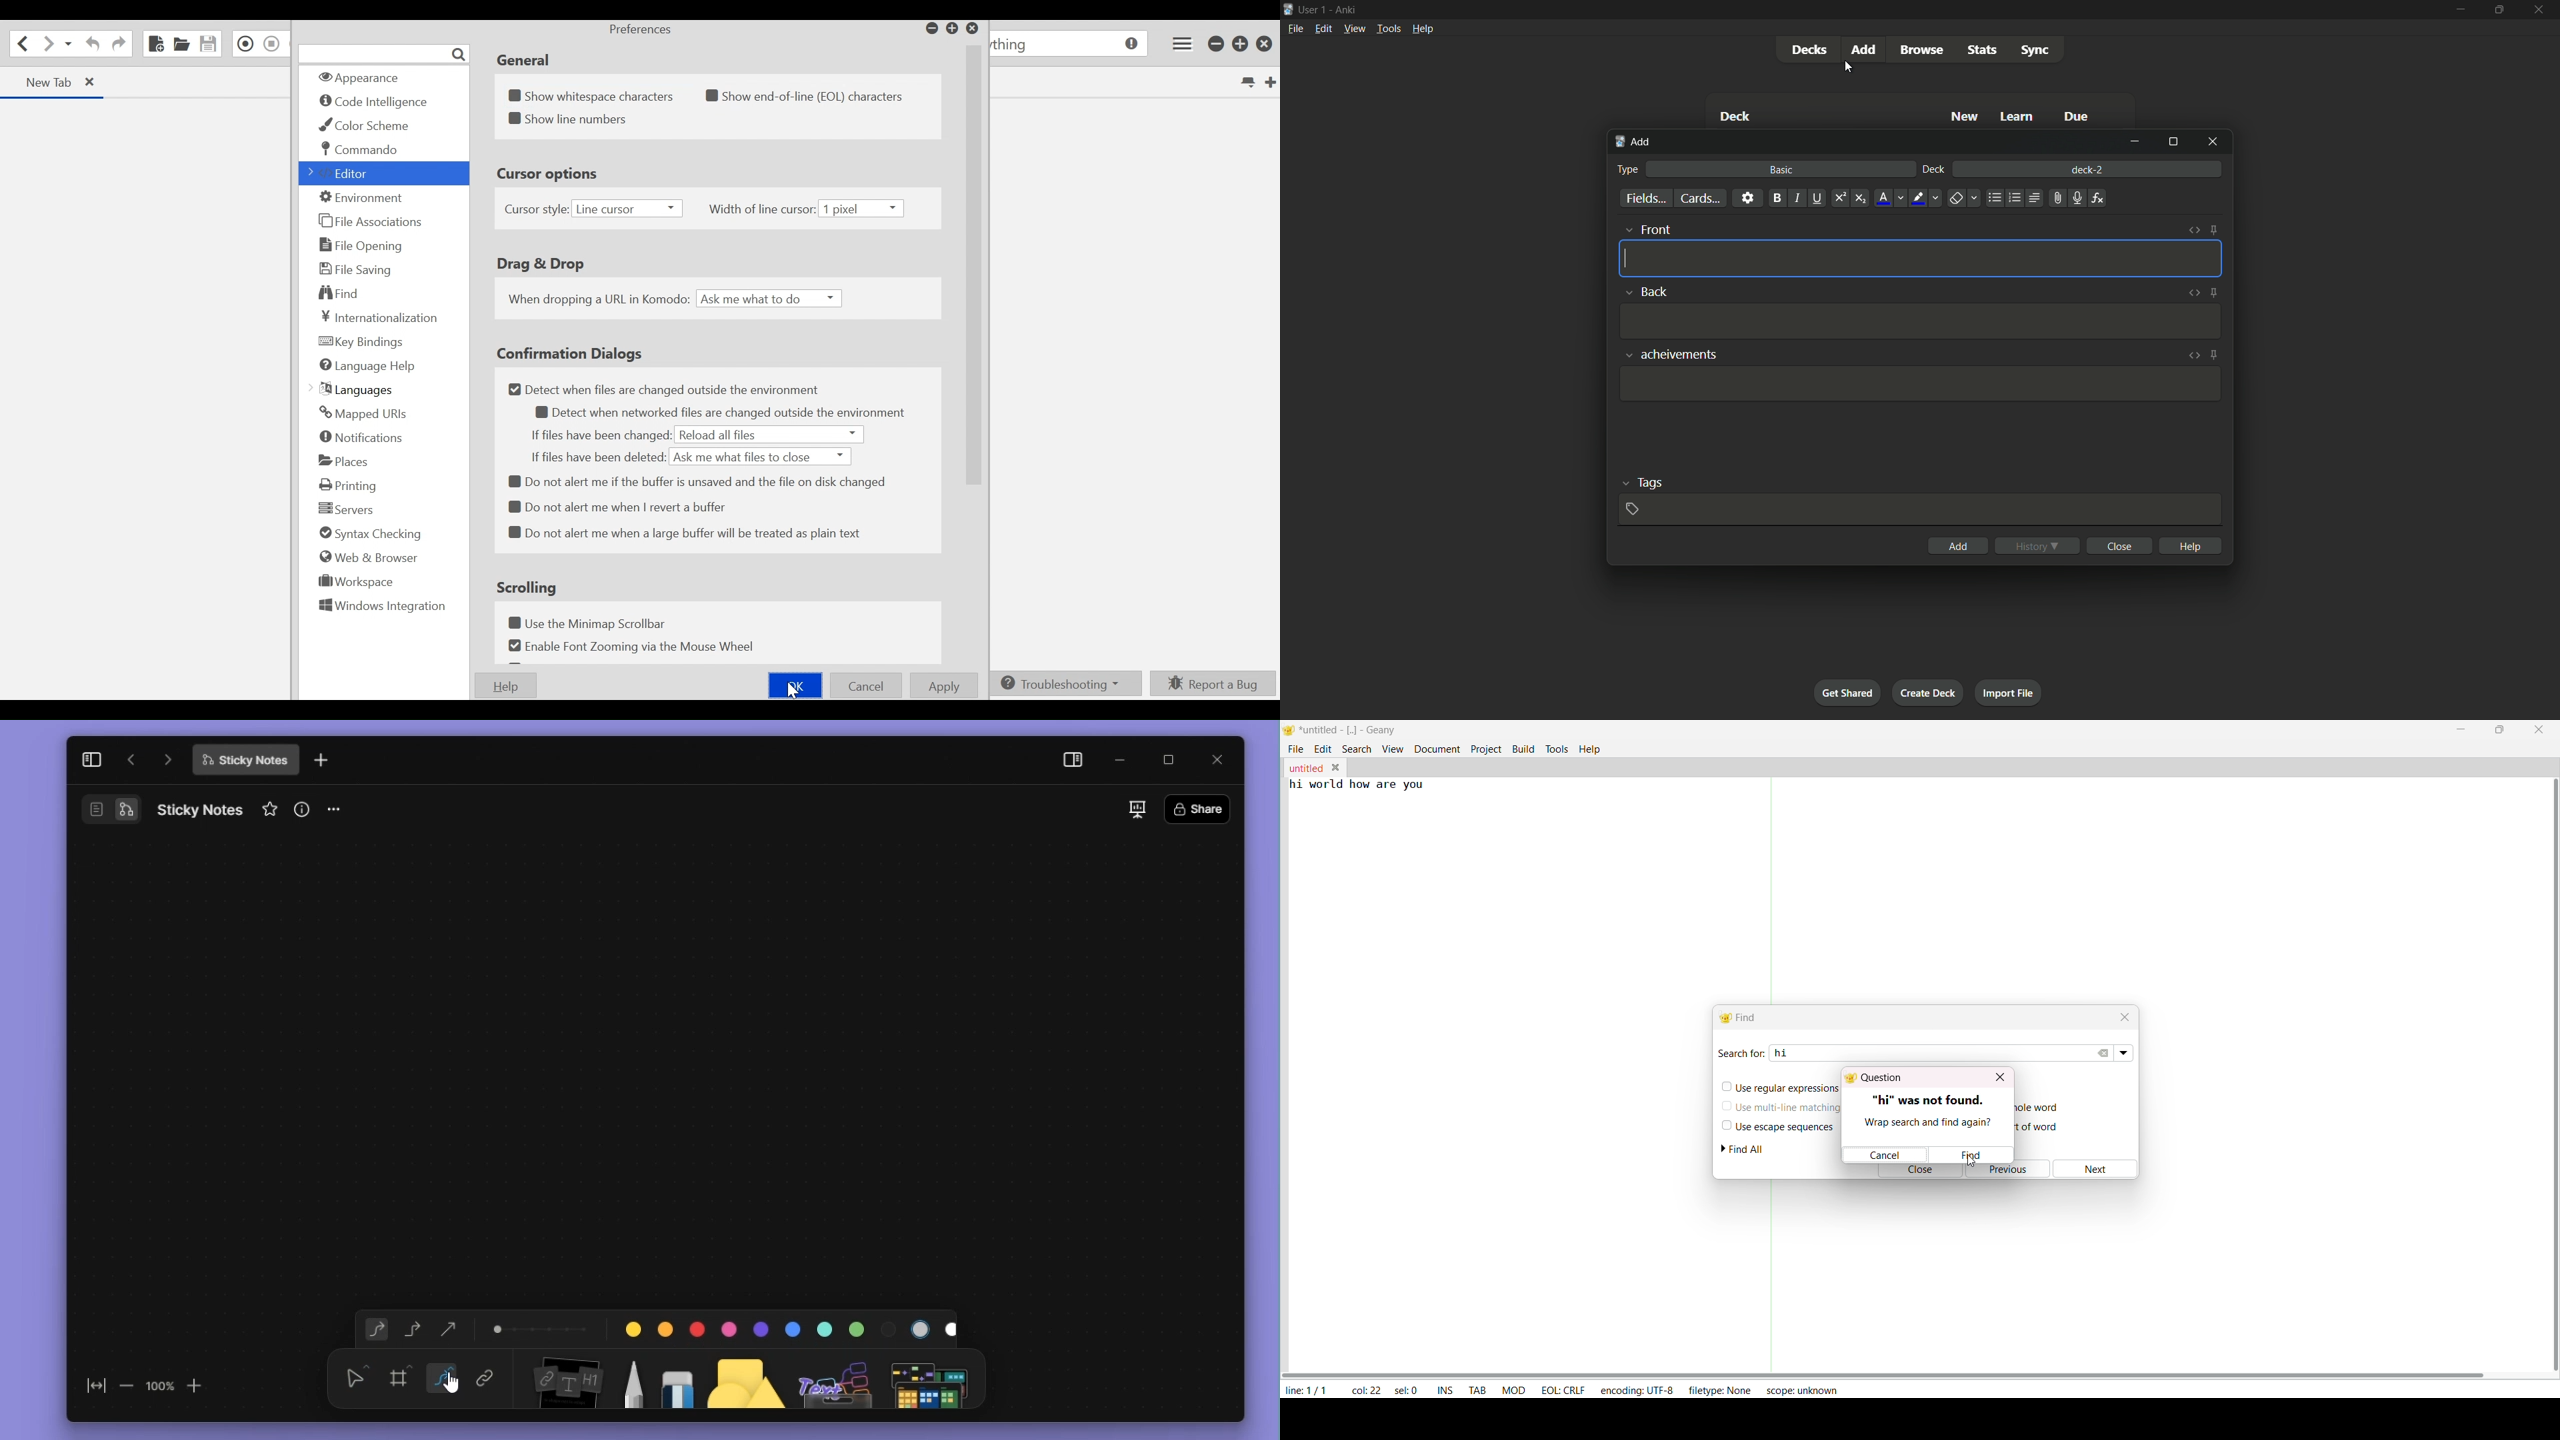 The width and height of the screenshot is (2576, 1456). I want to click on unordered list, so click(1995, 199).